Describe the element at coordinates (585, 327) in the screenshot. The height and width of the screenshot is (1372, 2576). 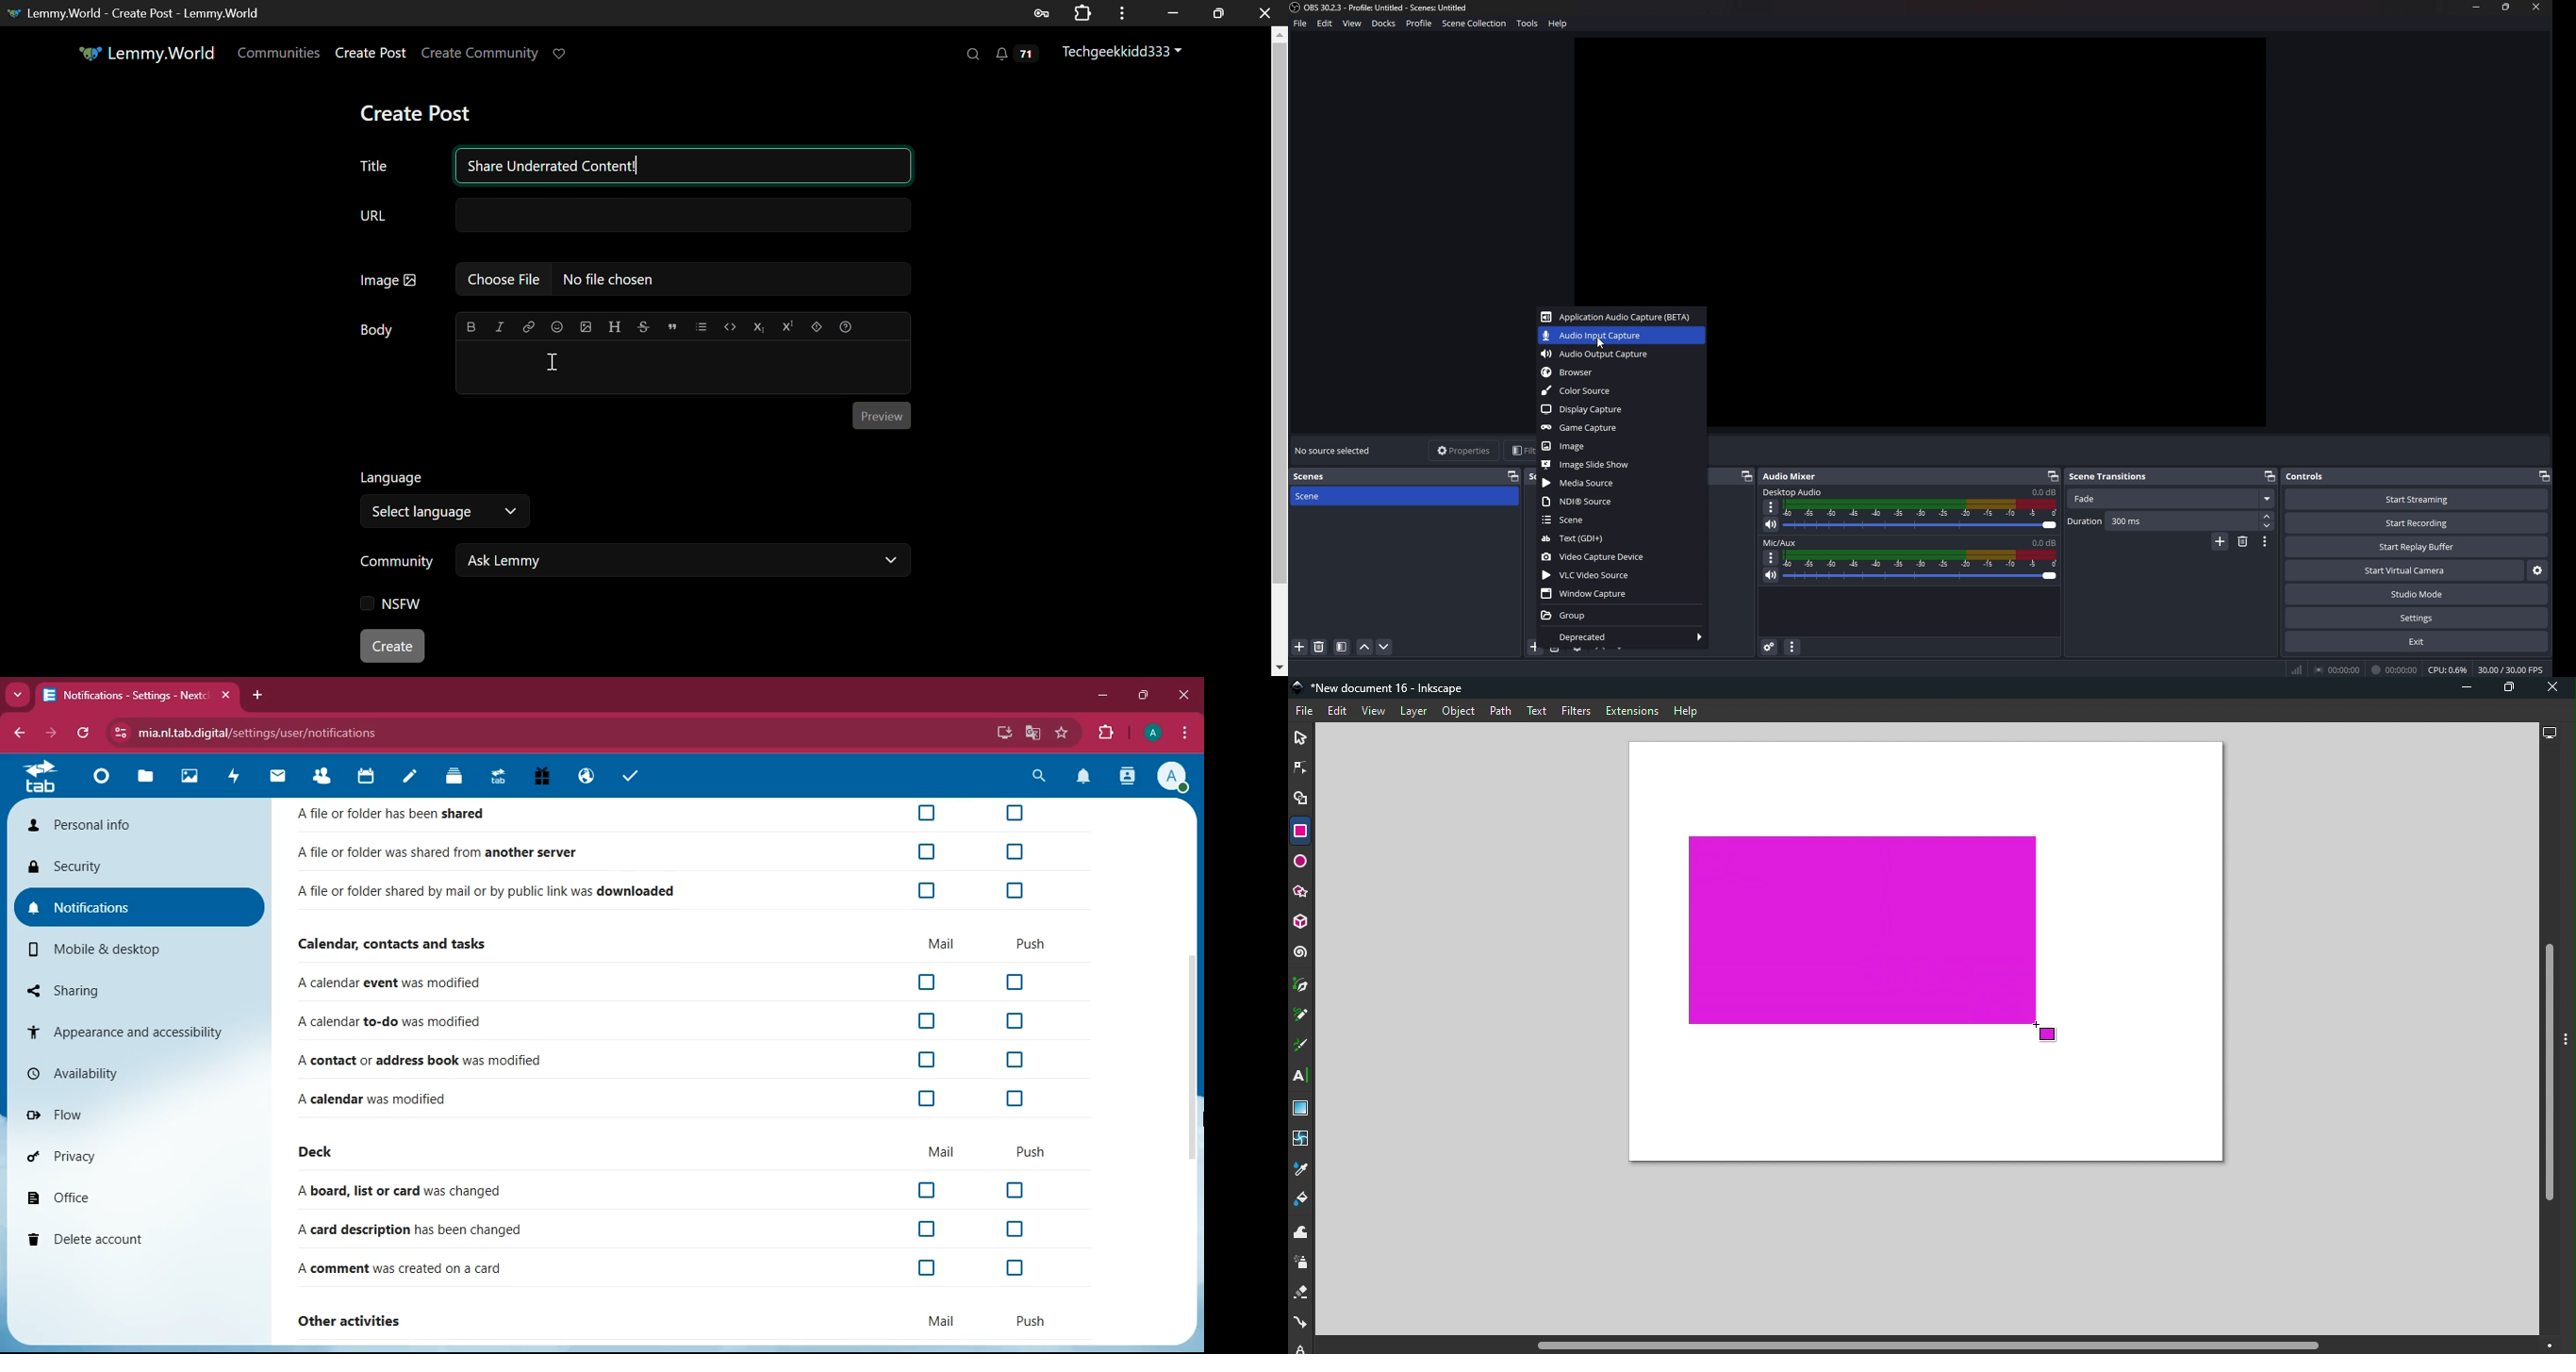
I see `Insert Image` at that location.